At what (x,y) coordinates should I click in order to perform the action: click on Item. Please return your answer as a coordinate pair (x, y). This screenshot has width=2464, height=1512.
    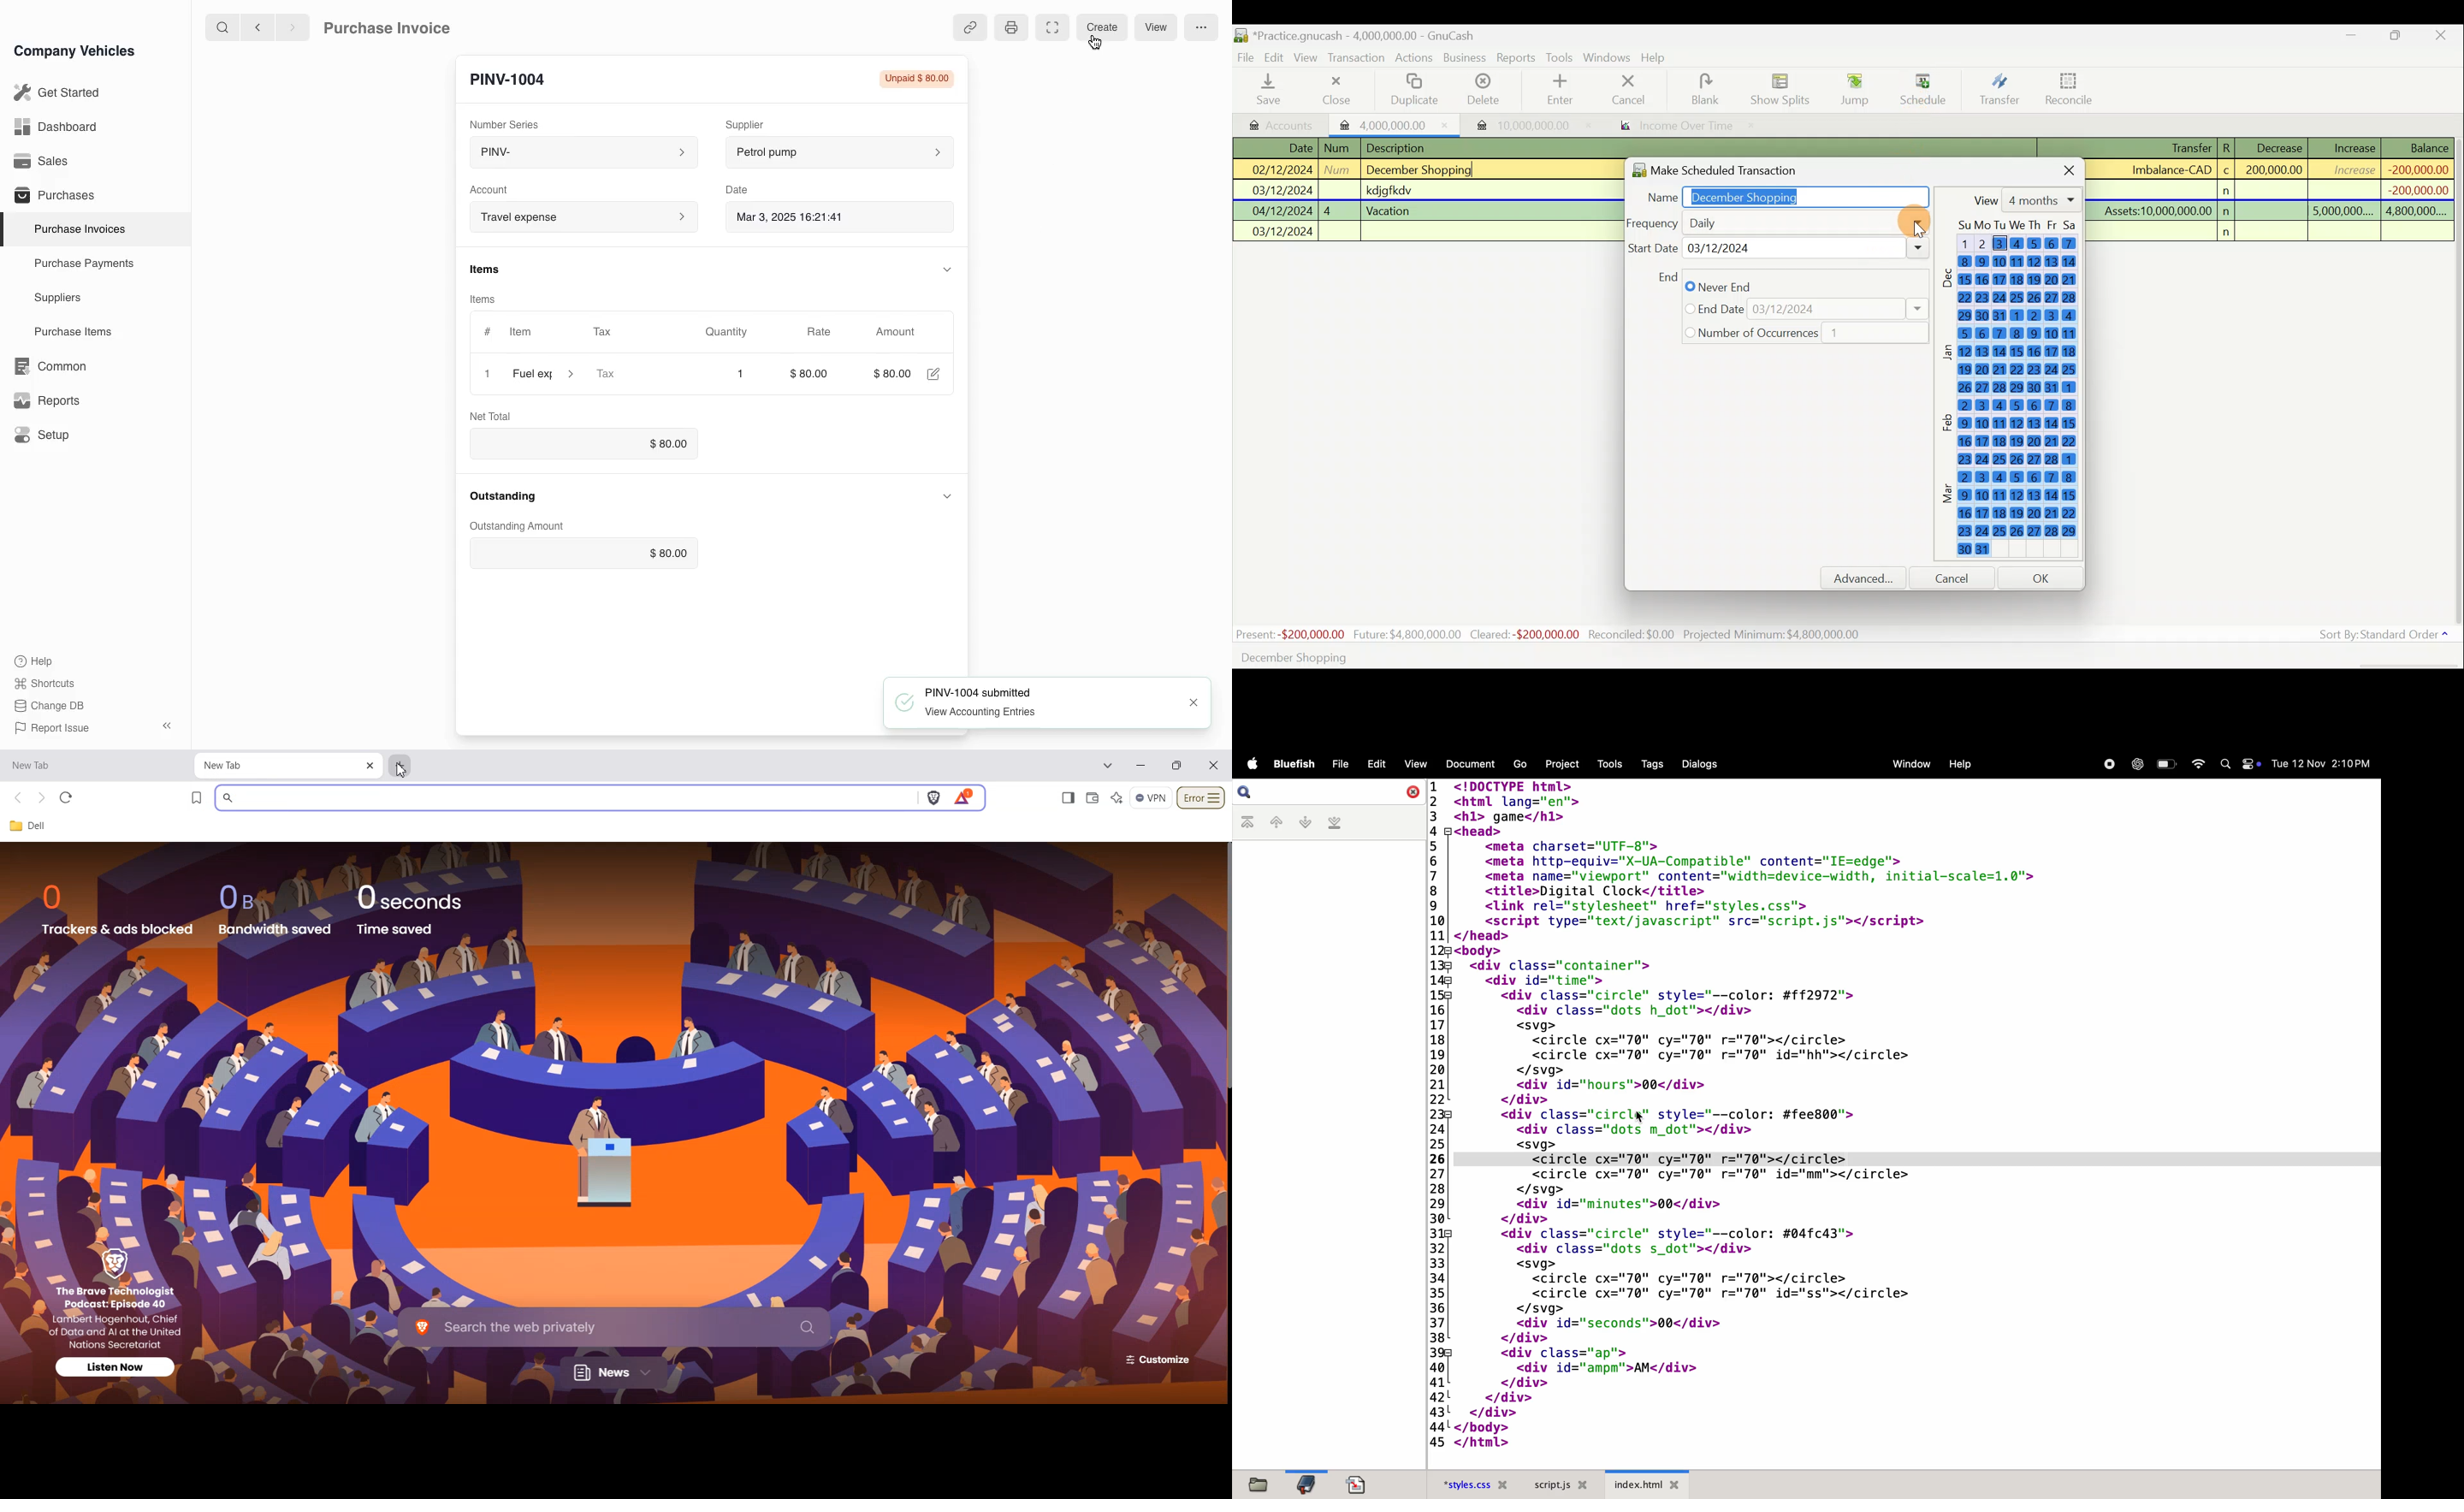
    Looking at the image, I should click on (519, 334).